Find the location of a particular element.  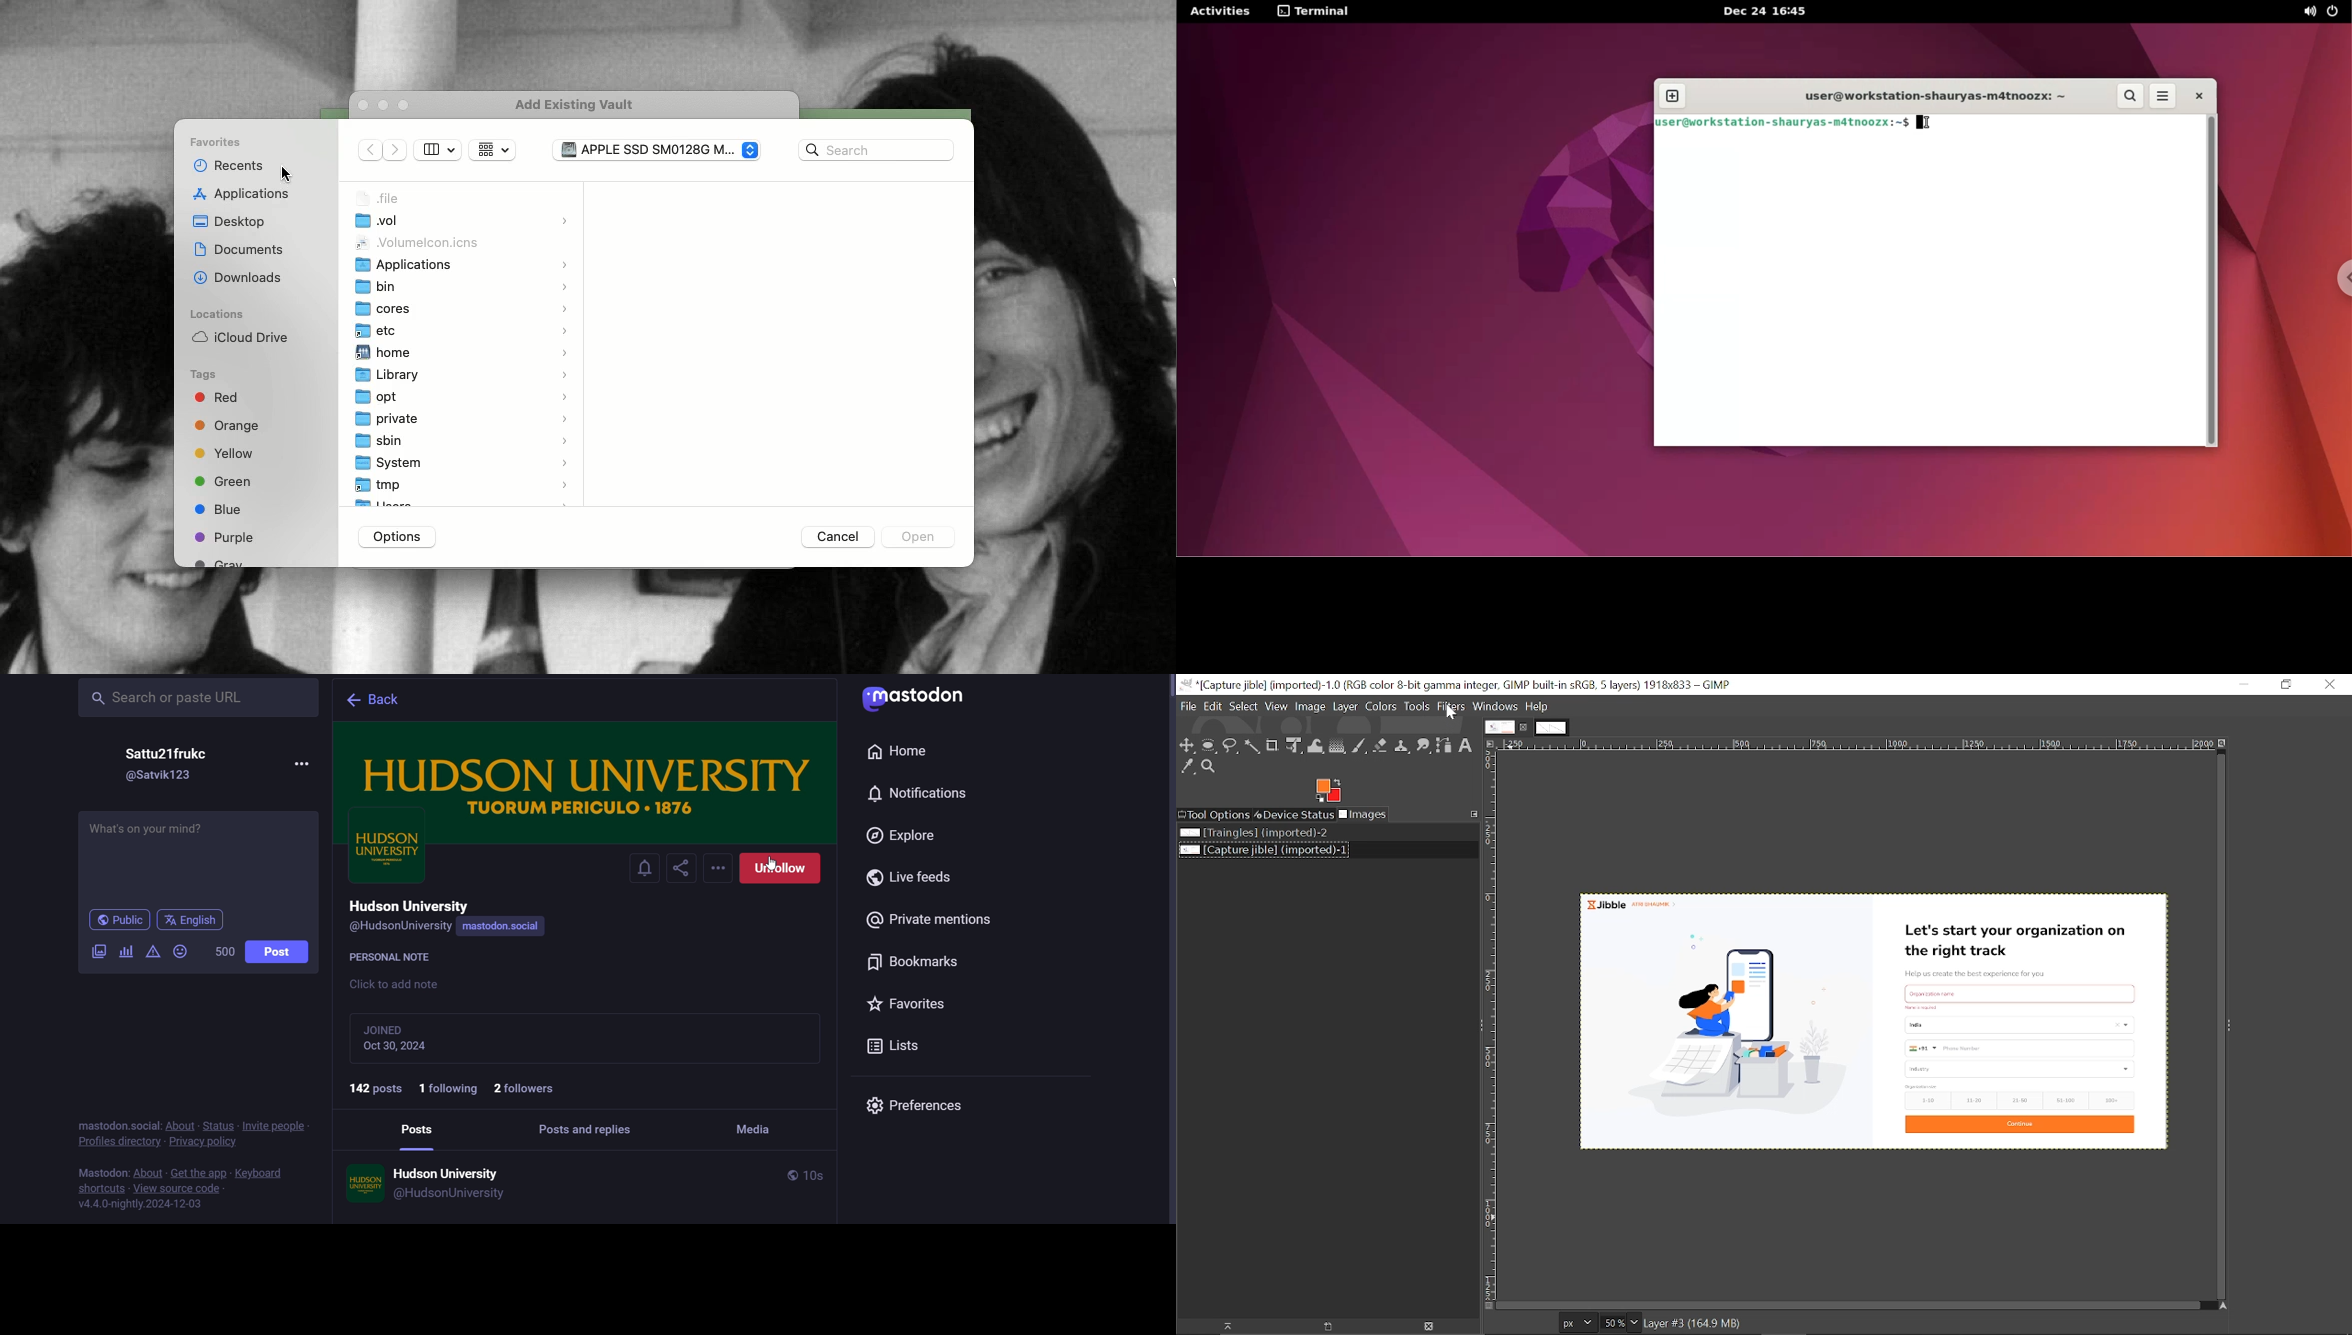

Access this image menu is located at coordinates (1488, 744).